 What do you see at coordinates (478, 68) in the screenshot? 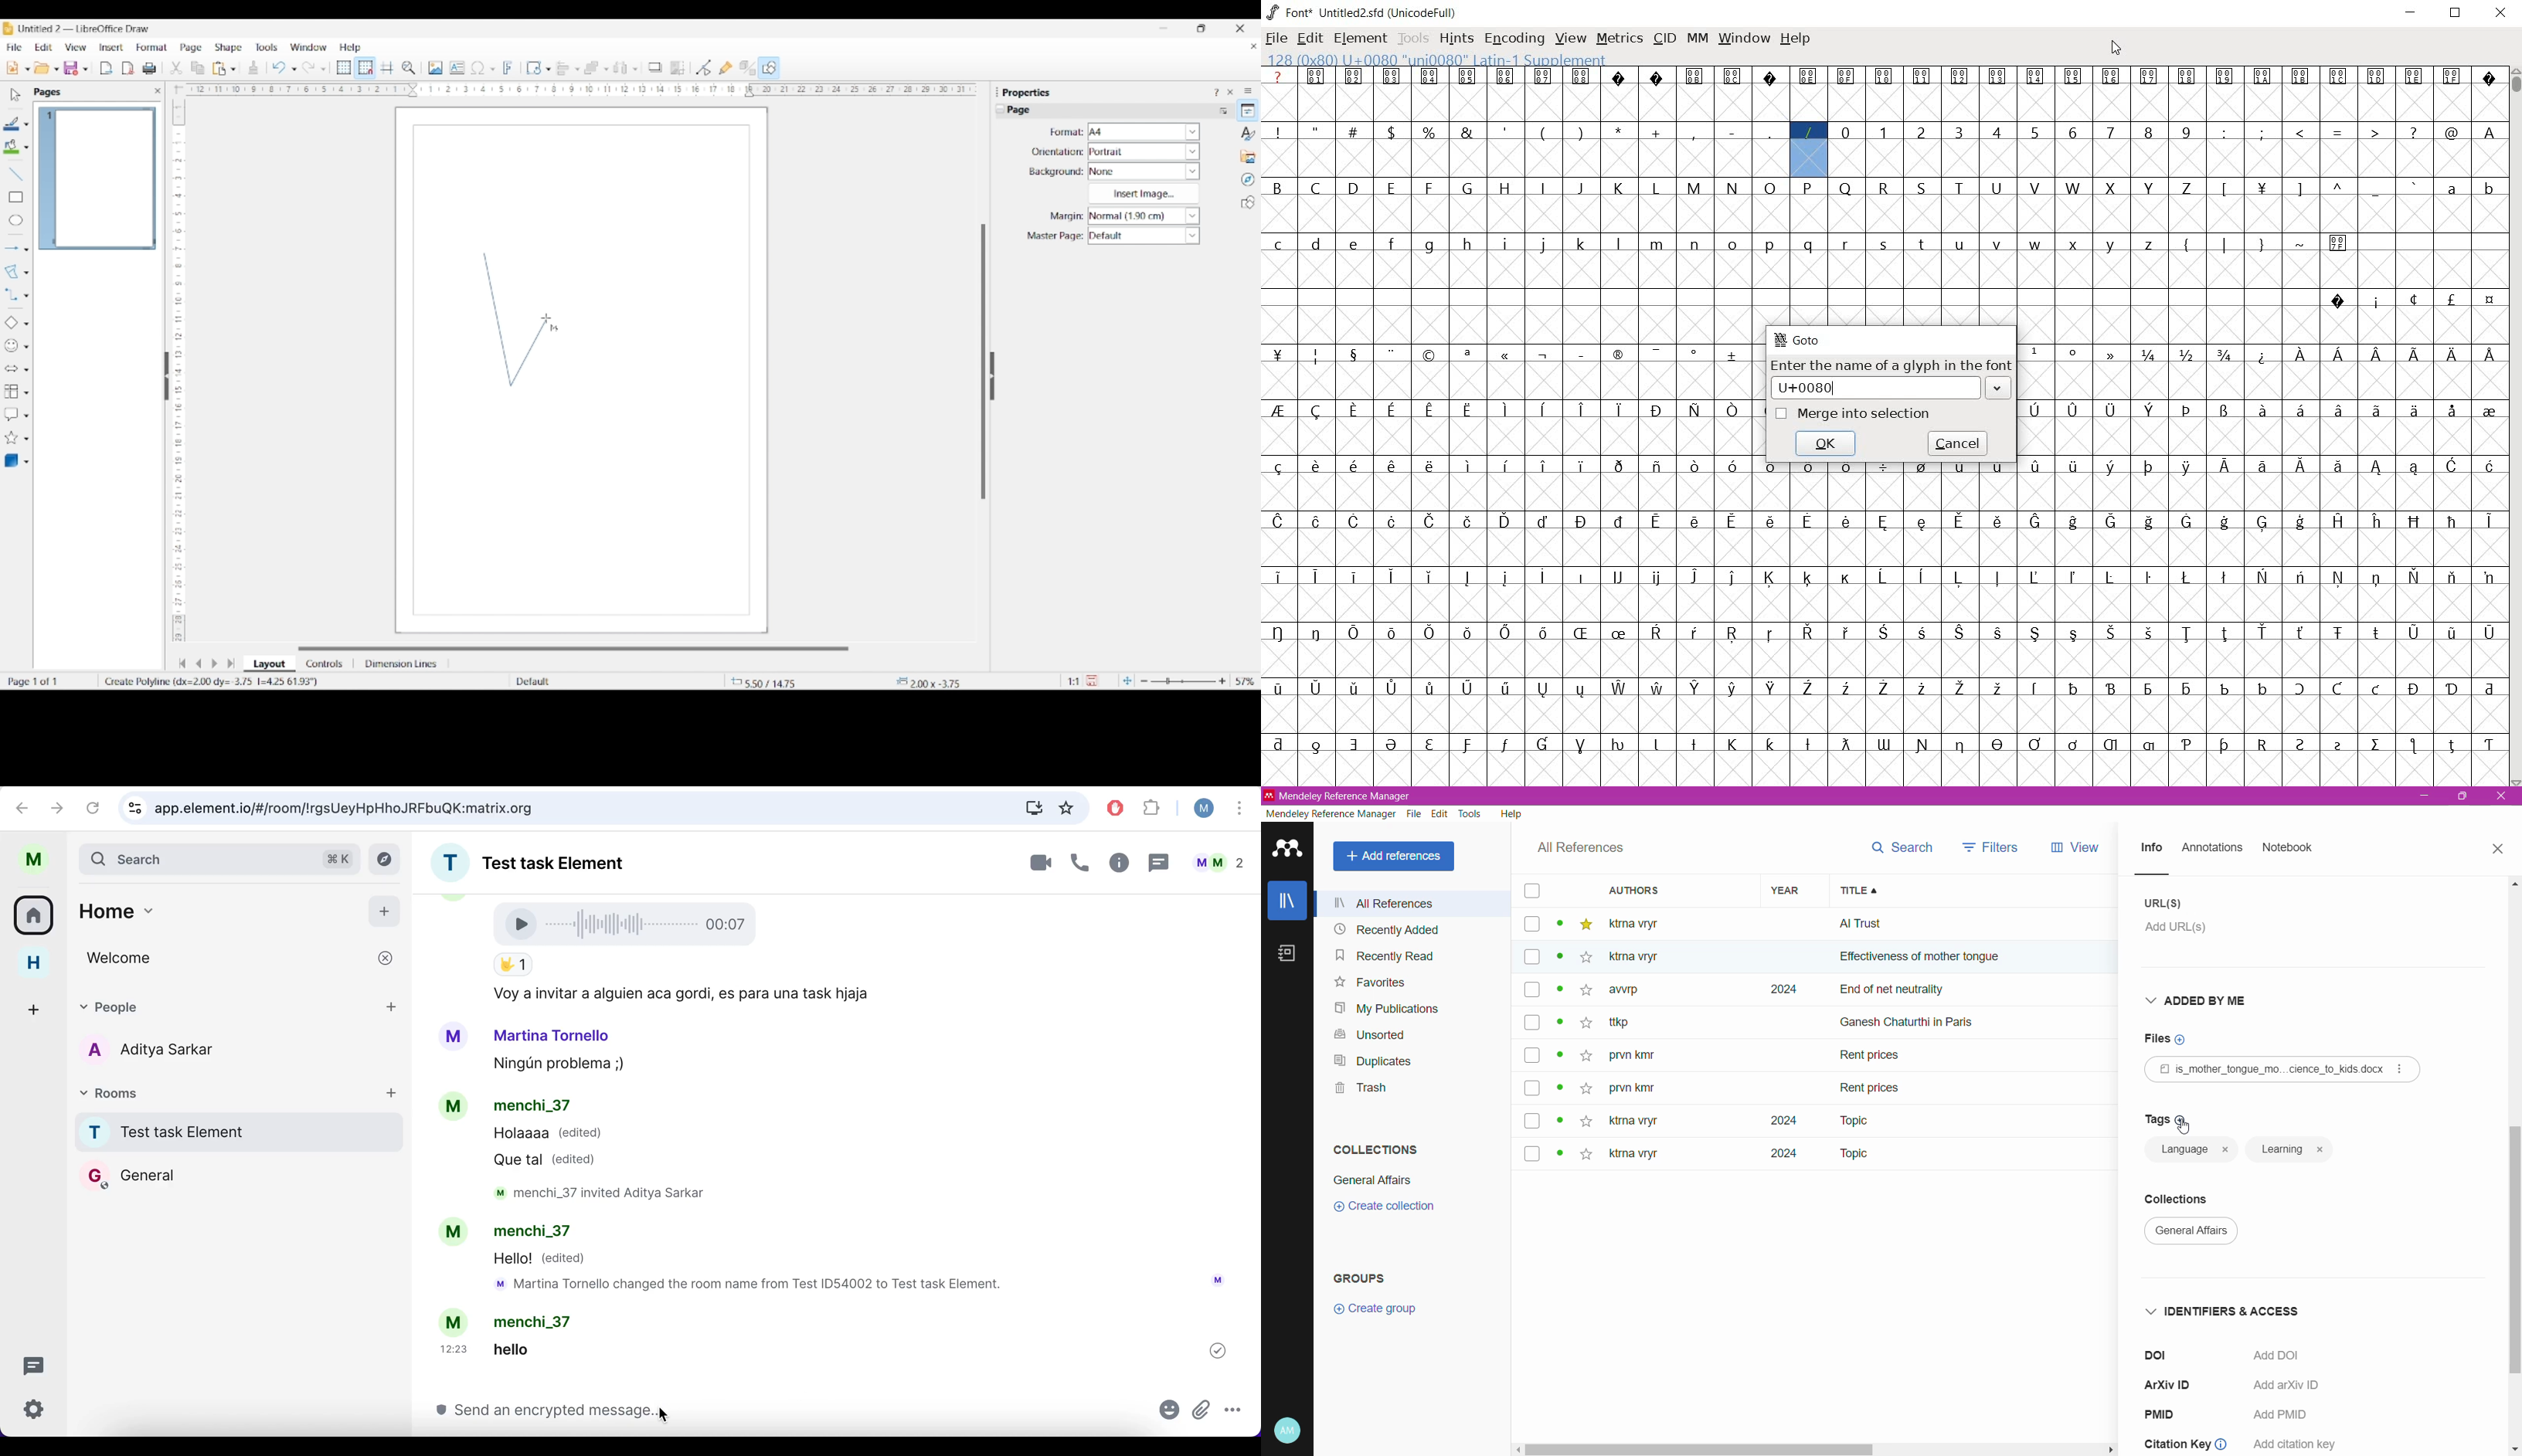
I see `Selected special character` at bounding box center [478, 68].